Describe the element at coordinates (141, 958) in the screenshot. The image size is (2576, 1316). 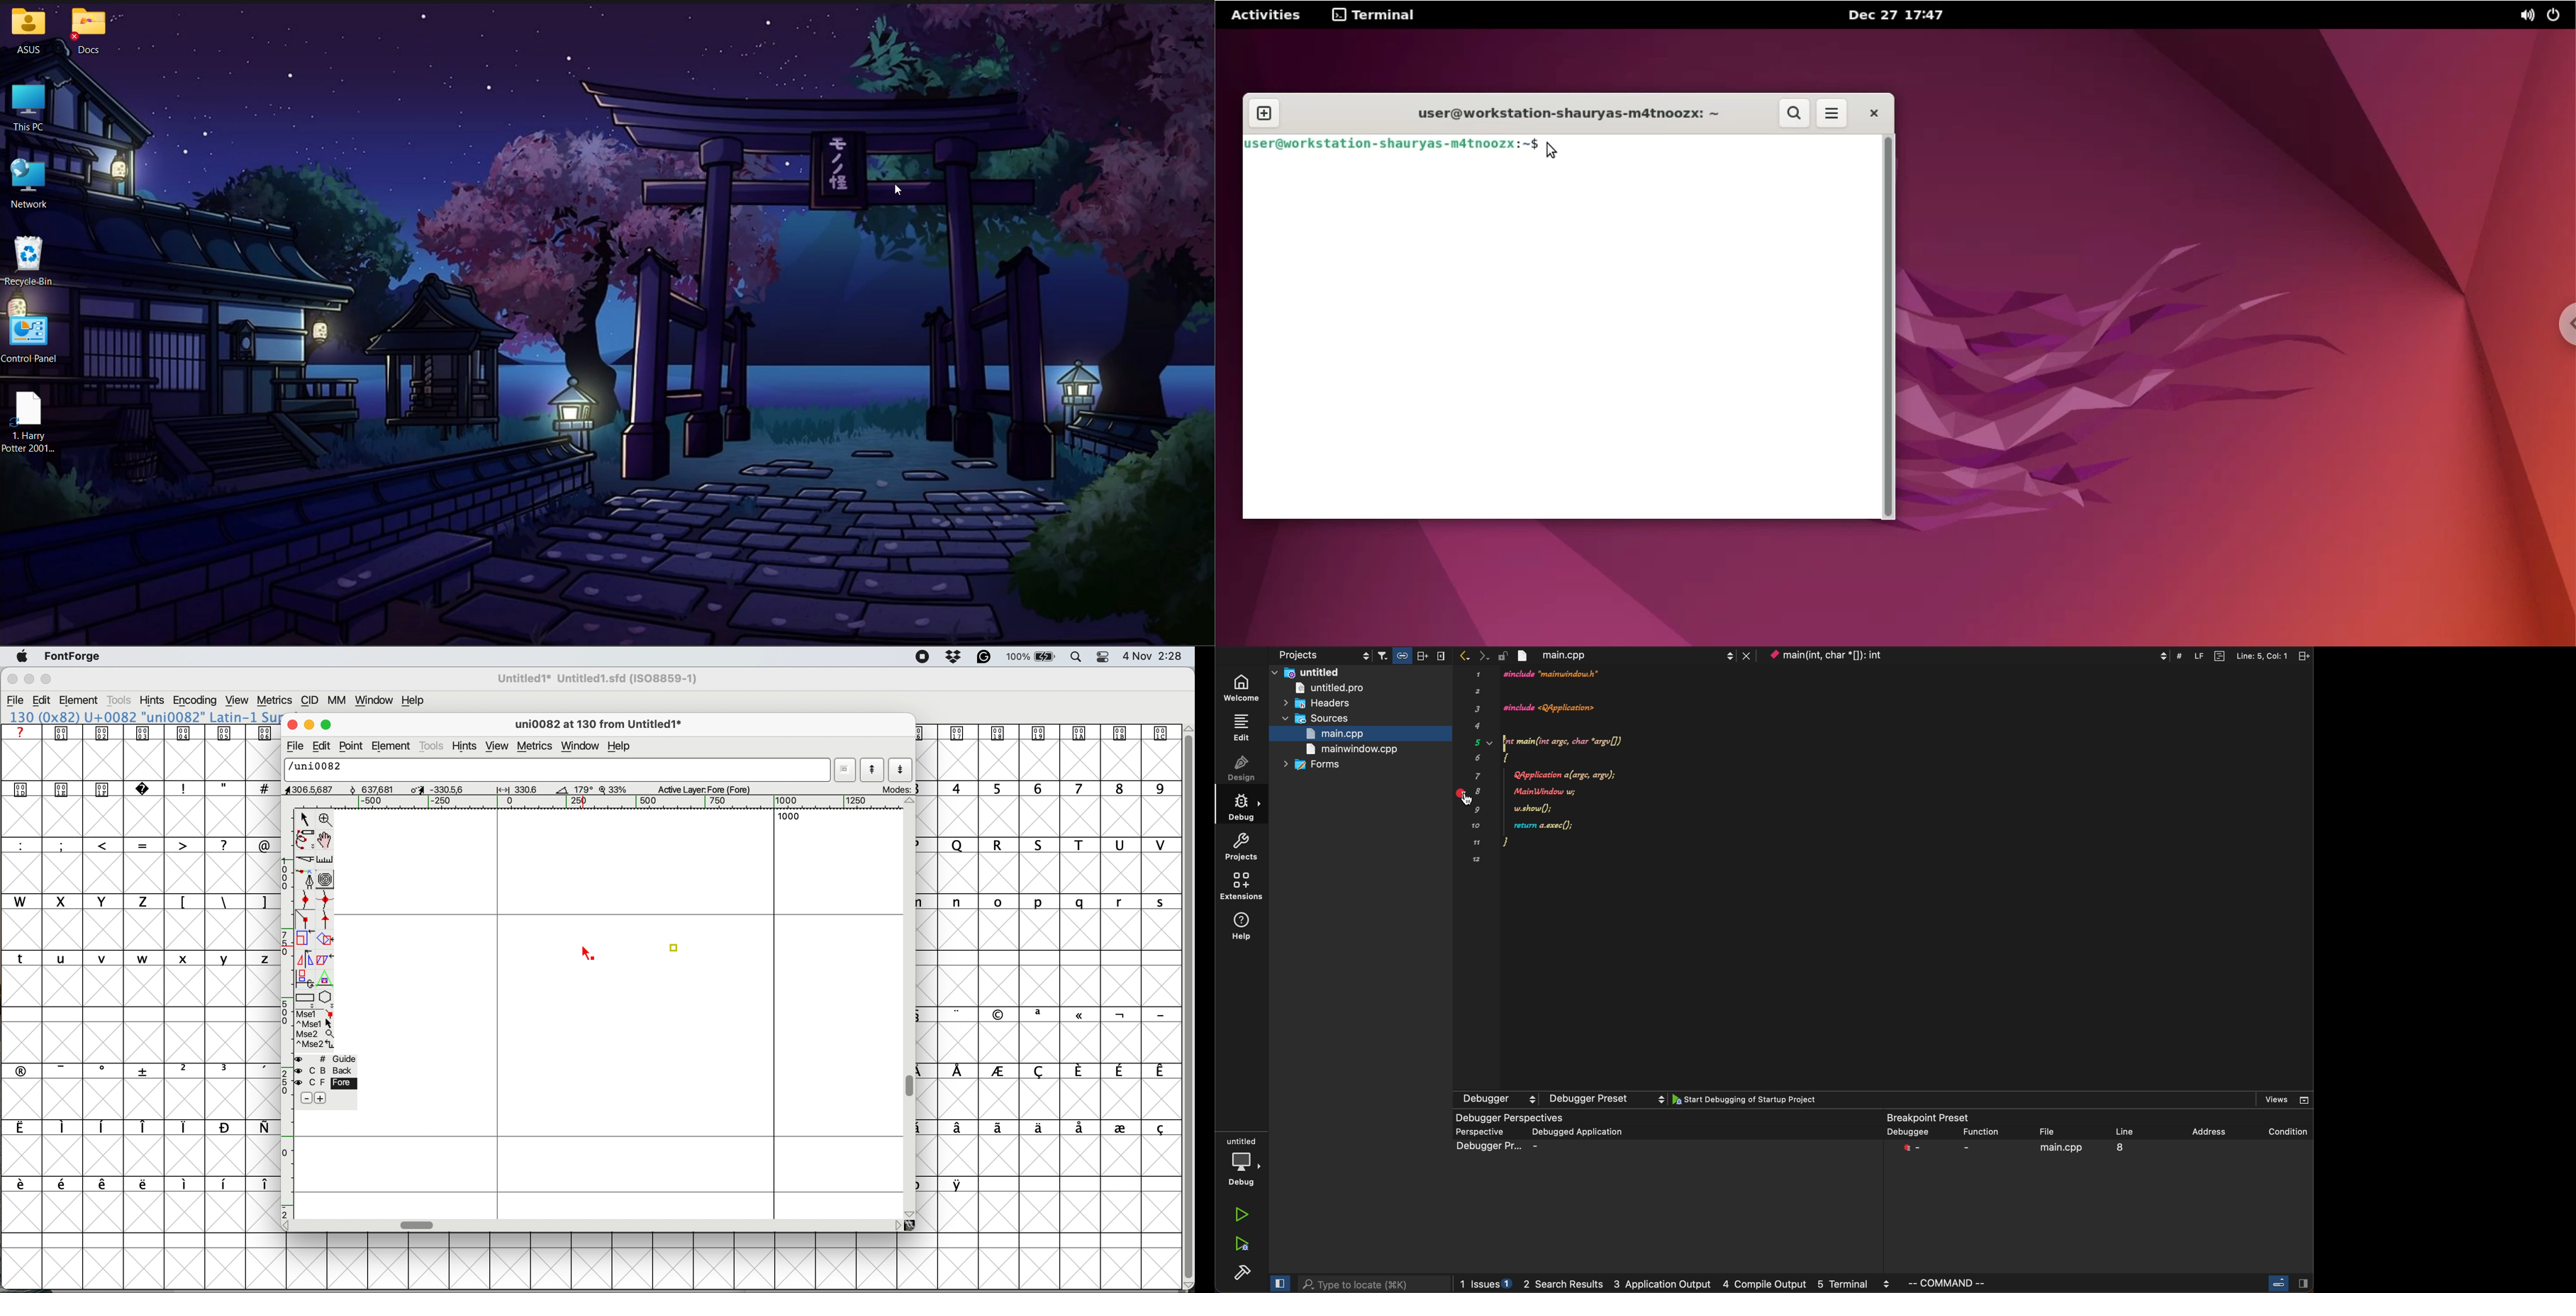
I see `lower case letters` at that location.